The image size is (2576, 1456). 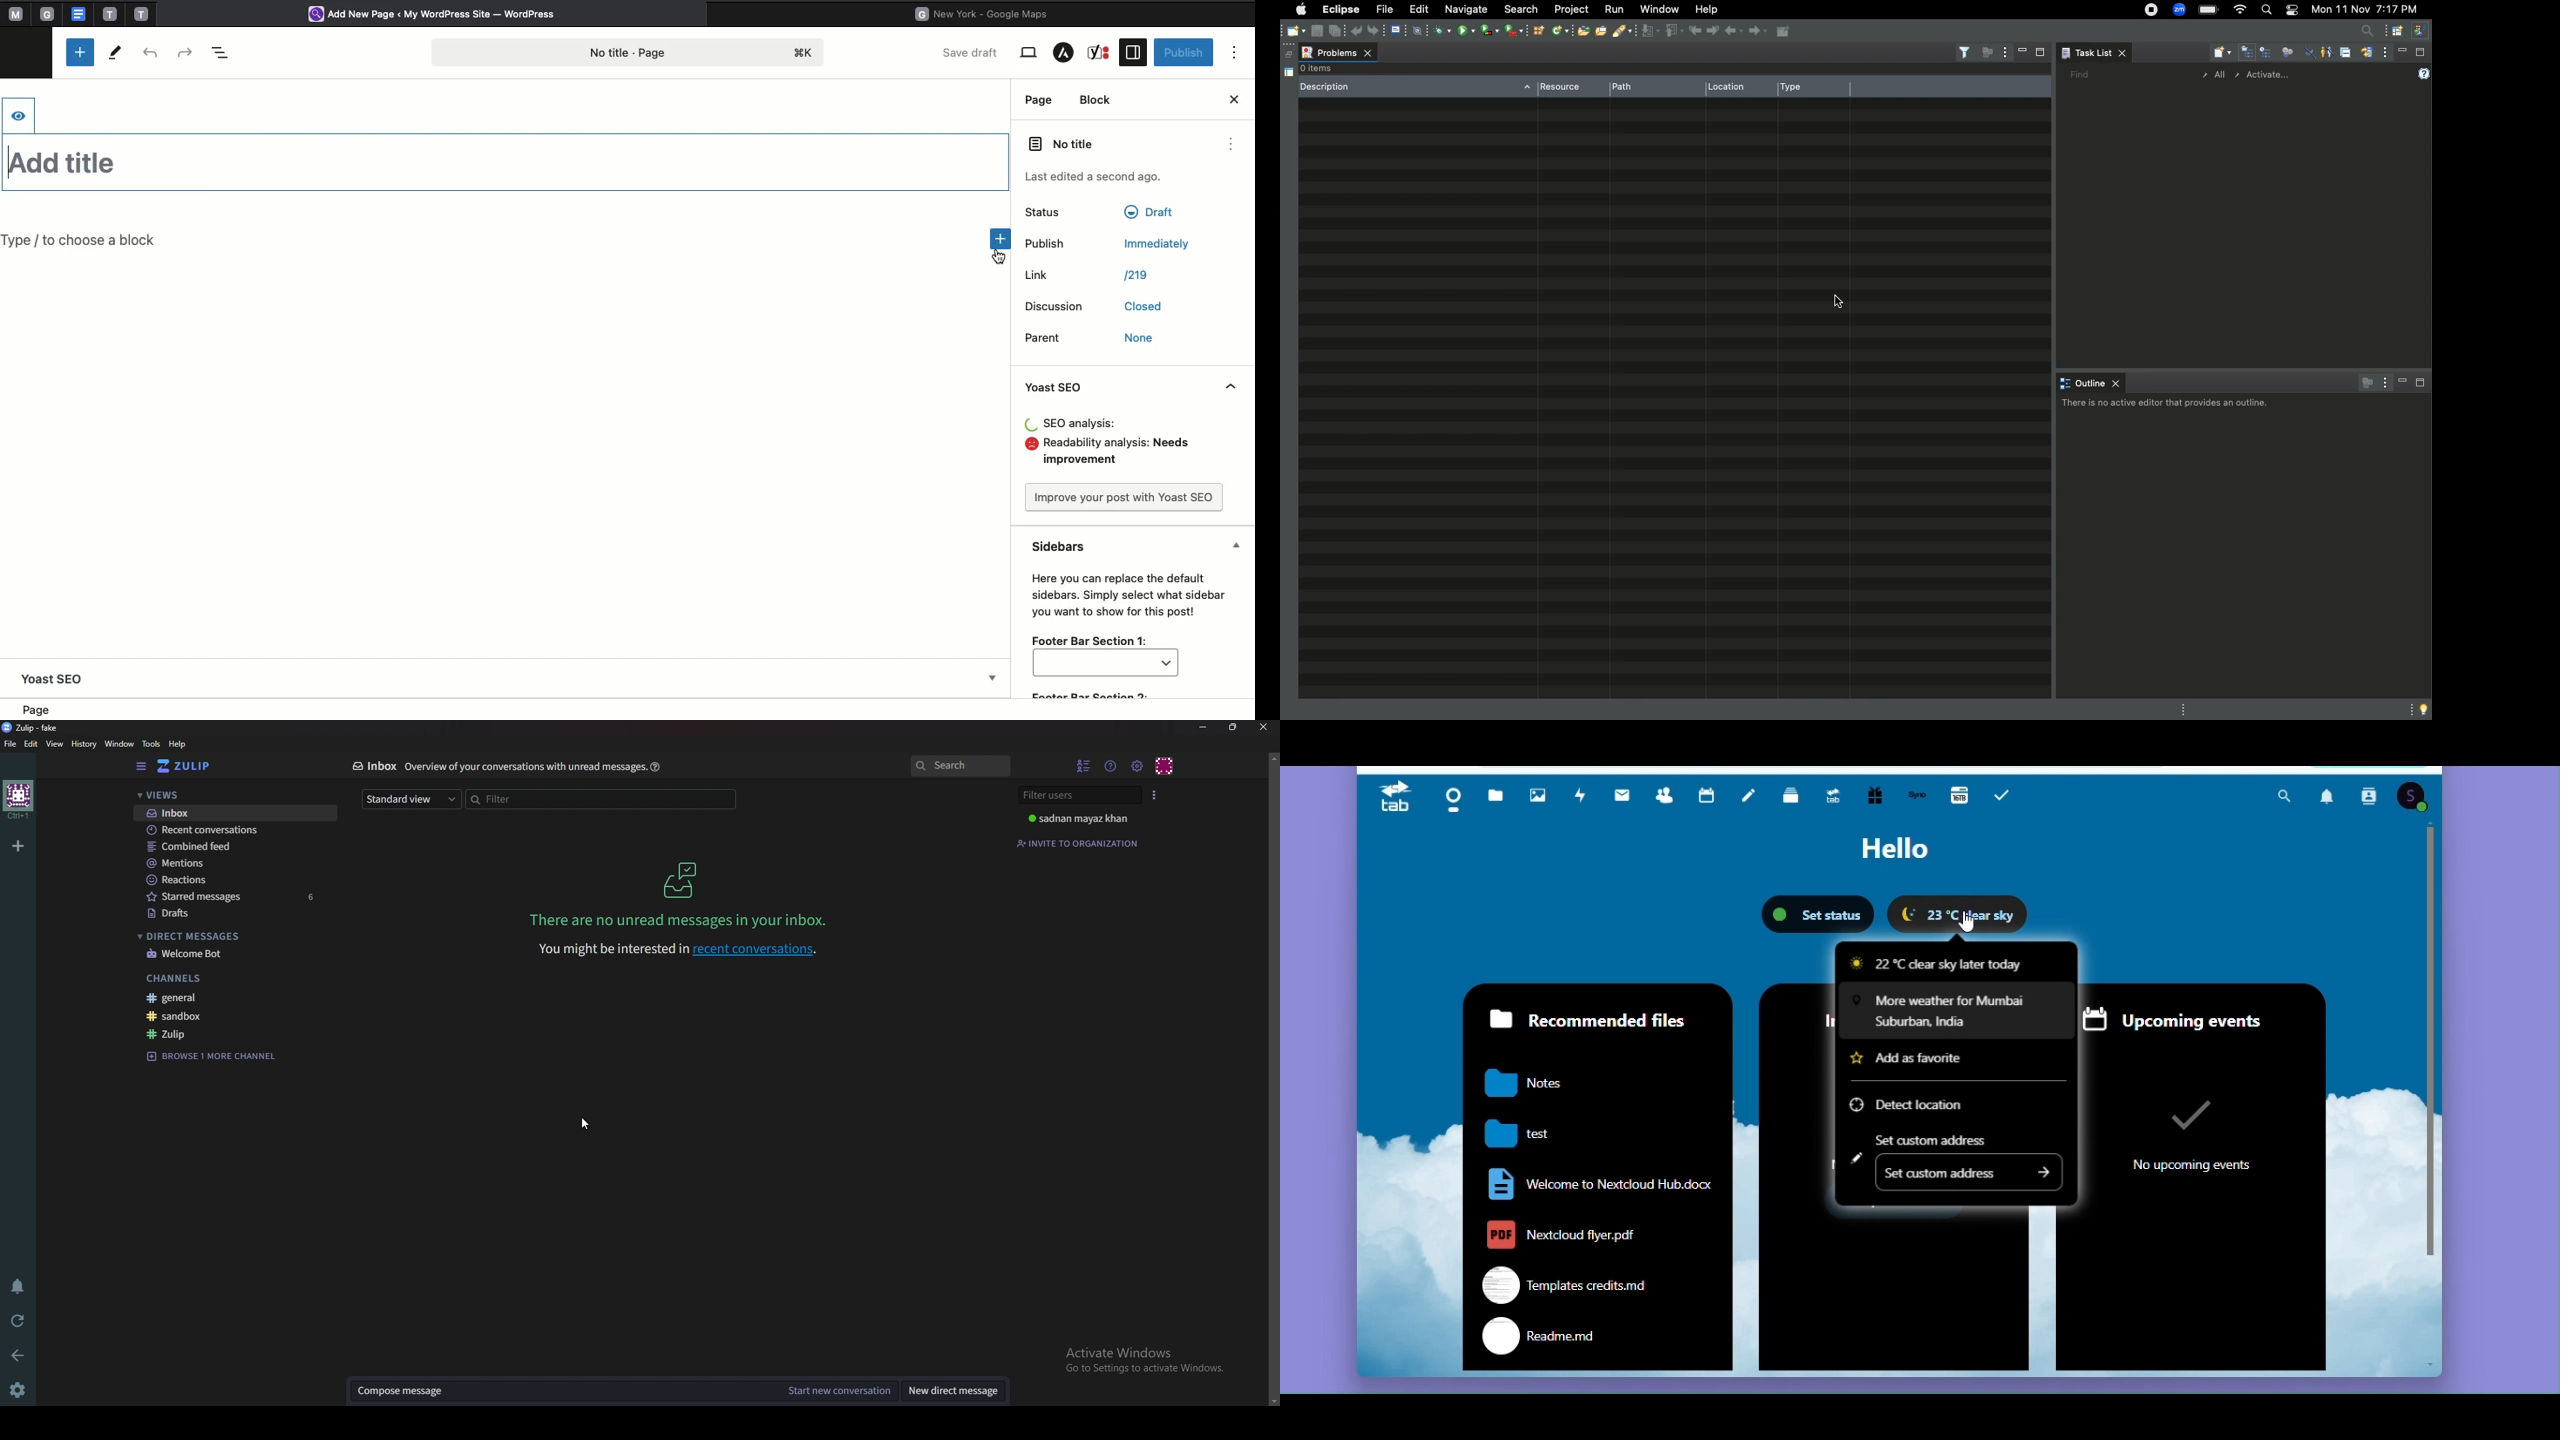 What do you see at coordinates (110, 14) in the screenshot?
I see `tab` at bounding box center [110, 14].